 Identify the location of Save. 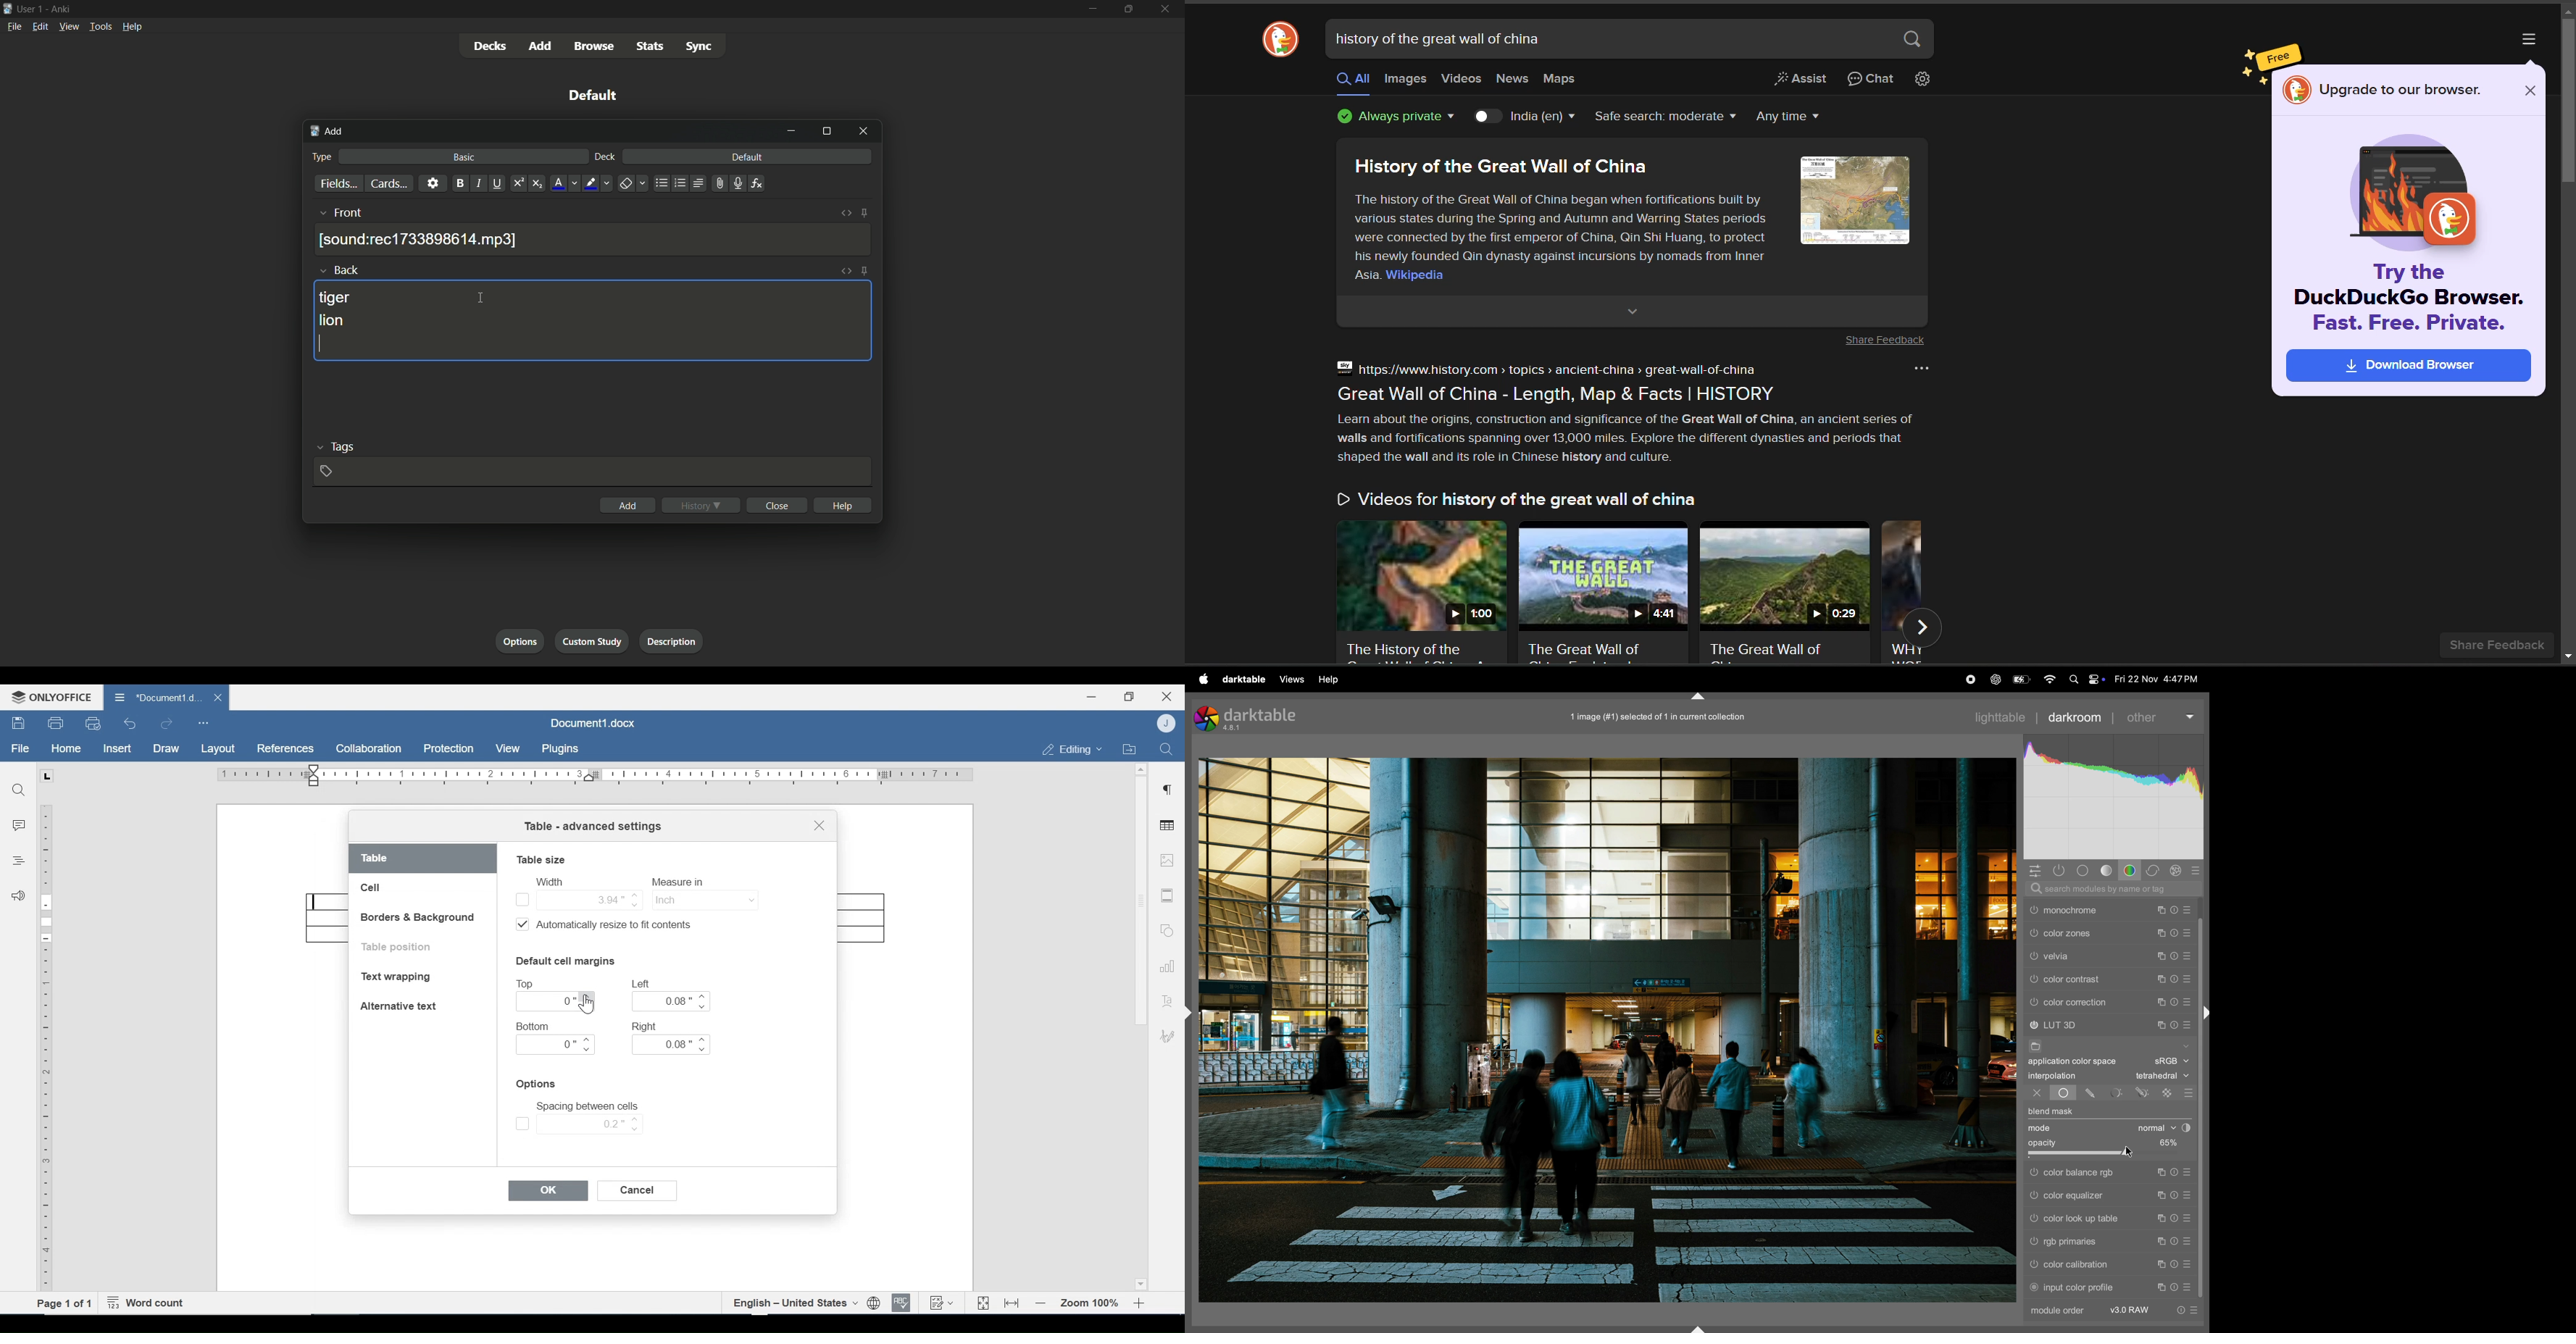
(19, 723).